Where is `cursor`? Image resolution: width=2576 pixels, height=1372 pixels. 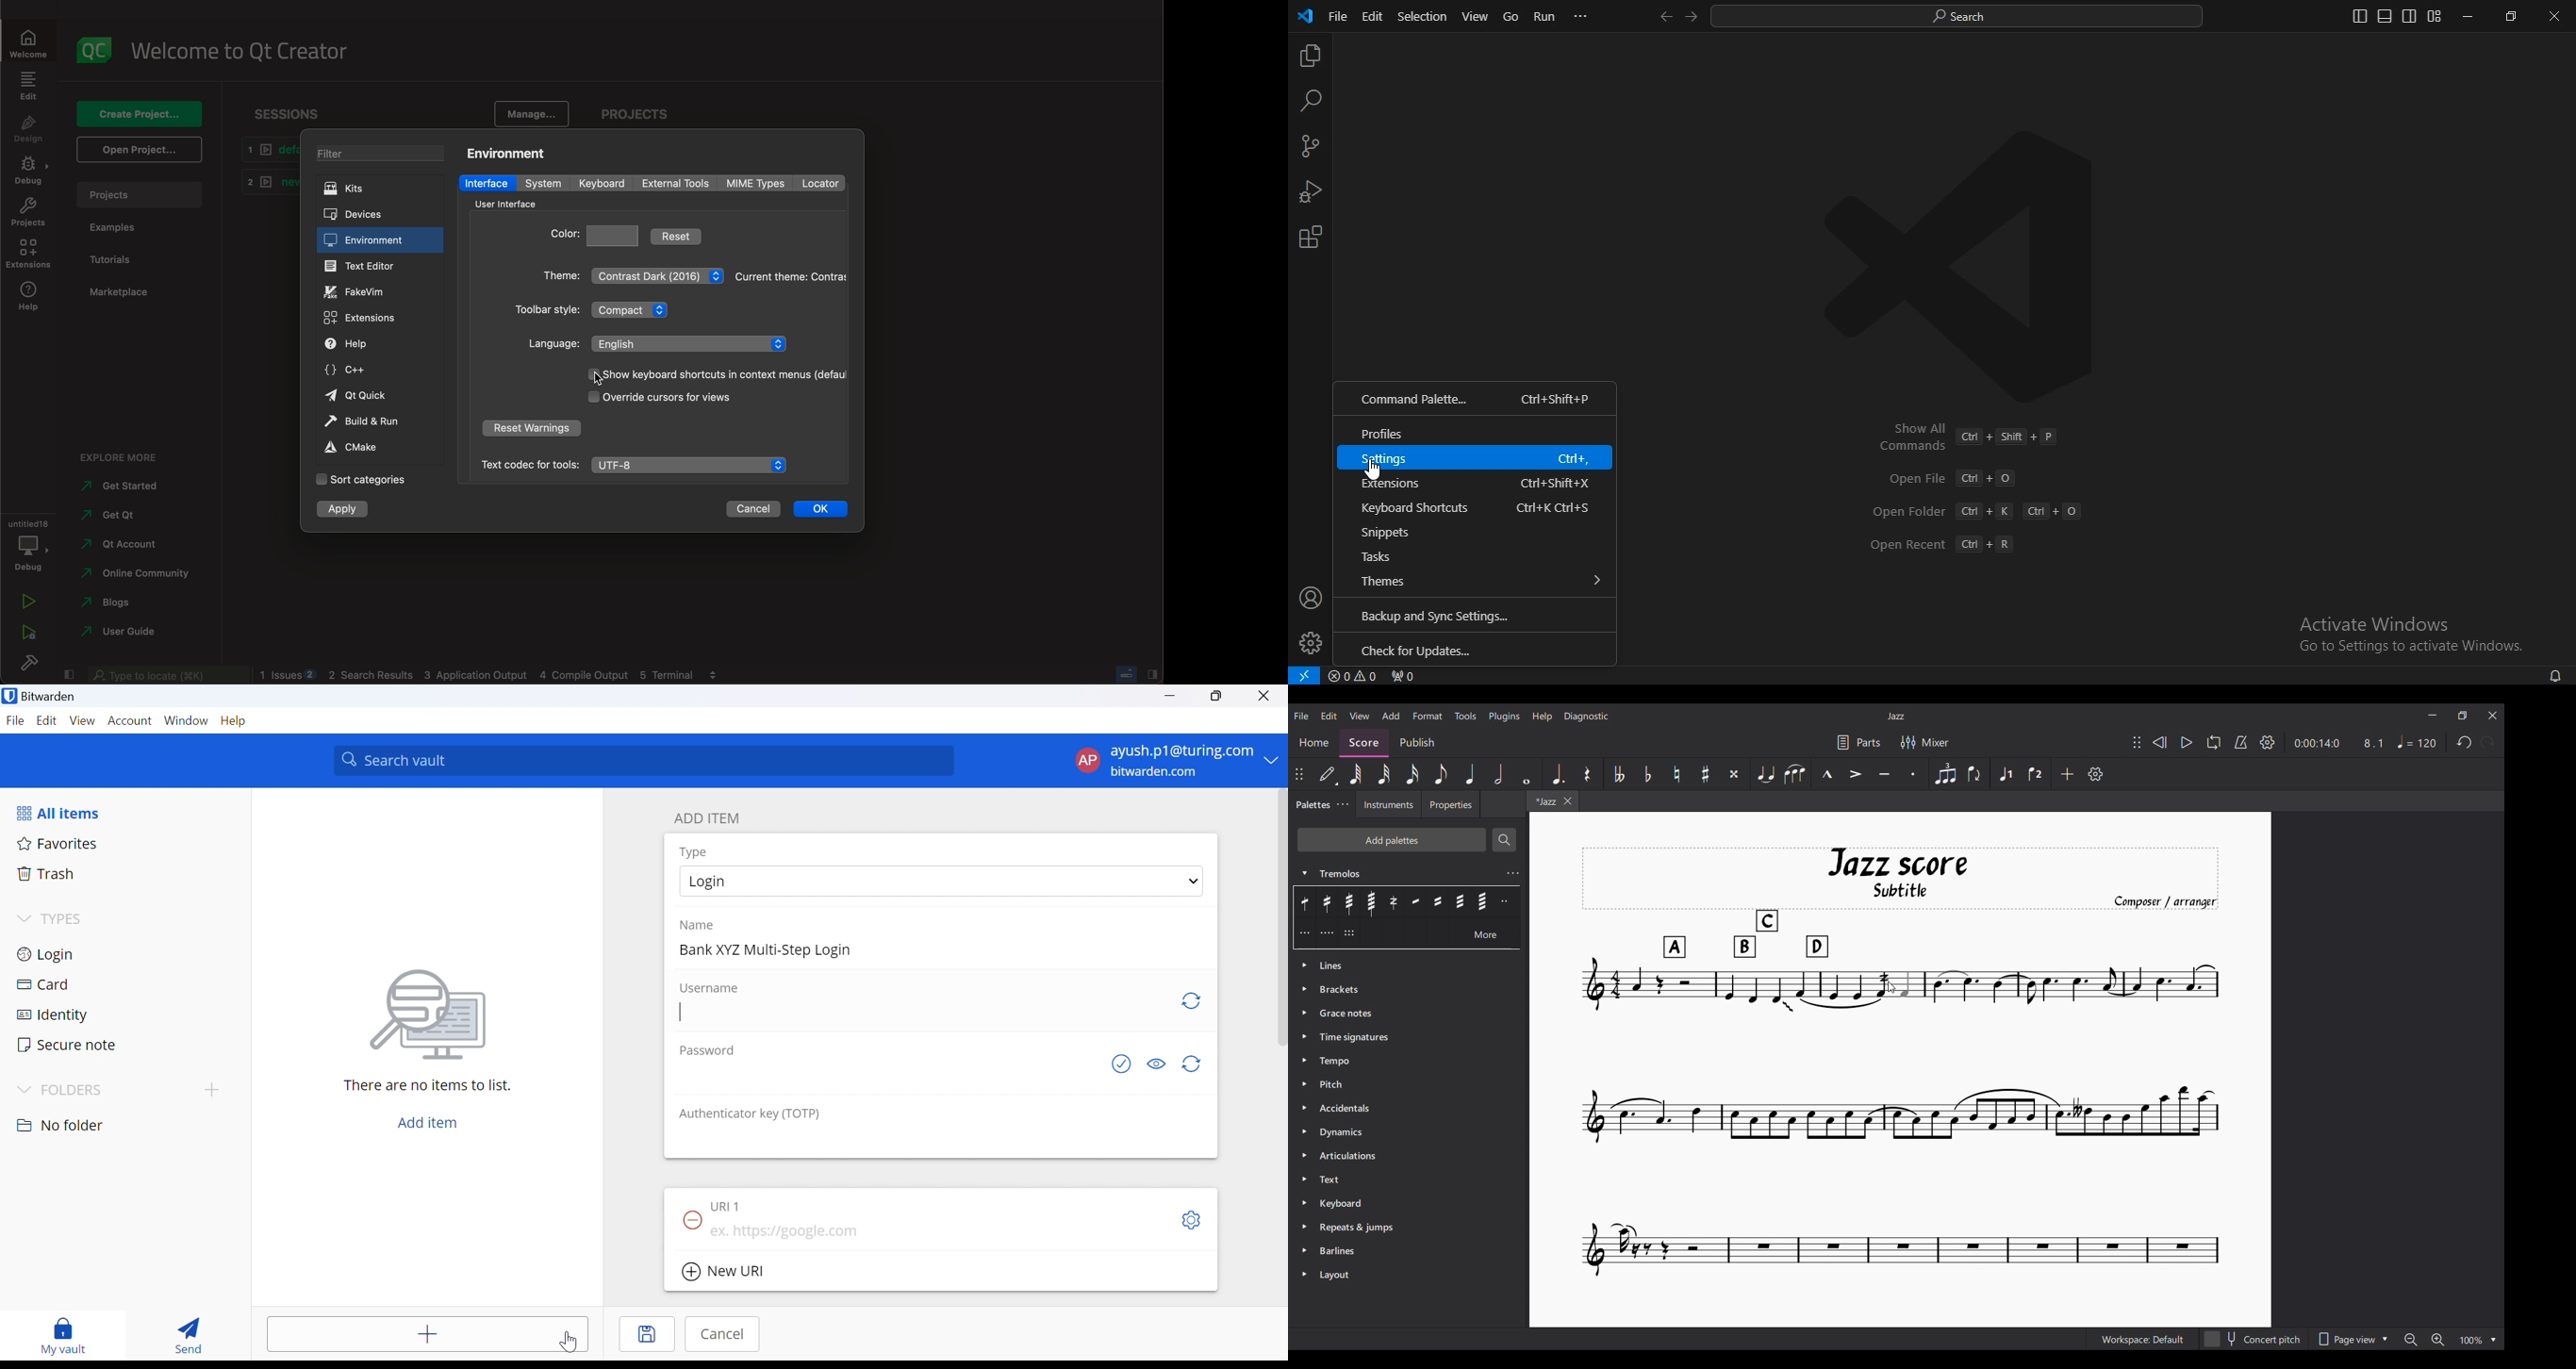
cursor is located at coordinates (1377, 473).